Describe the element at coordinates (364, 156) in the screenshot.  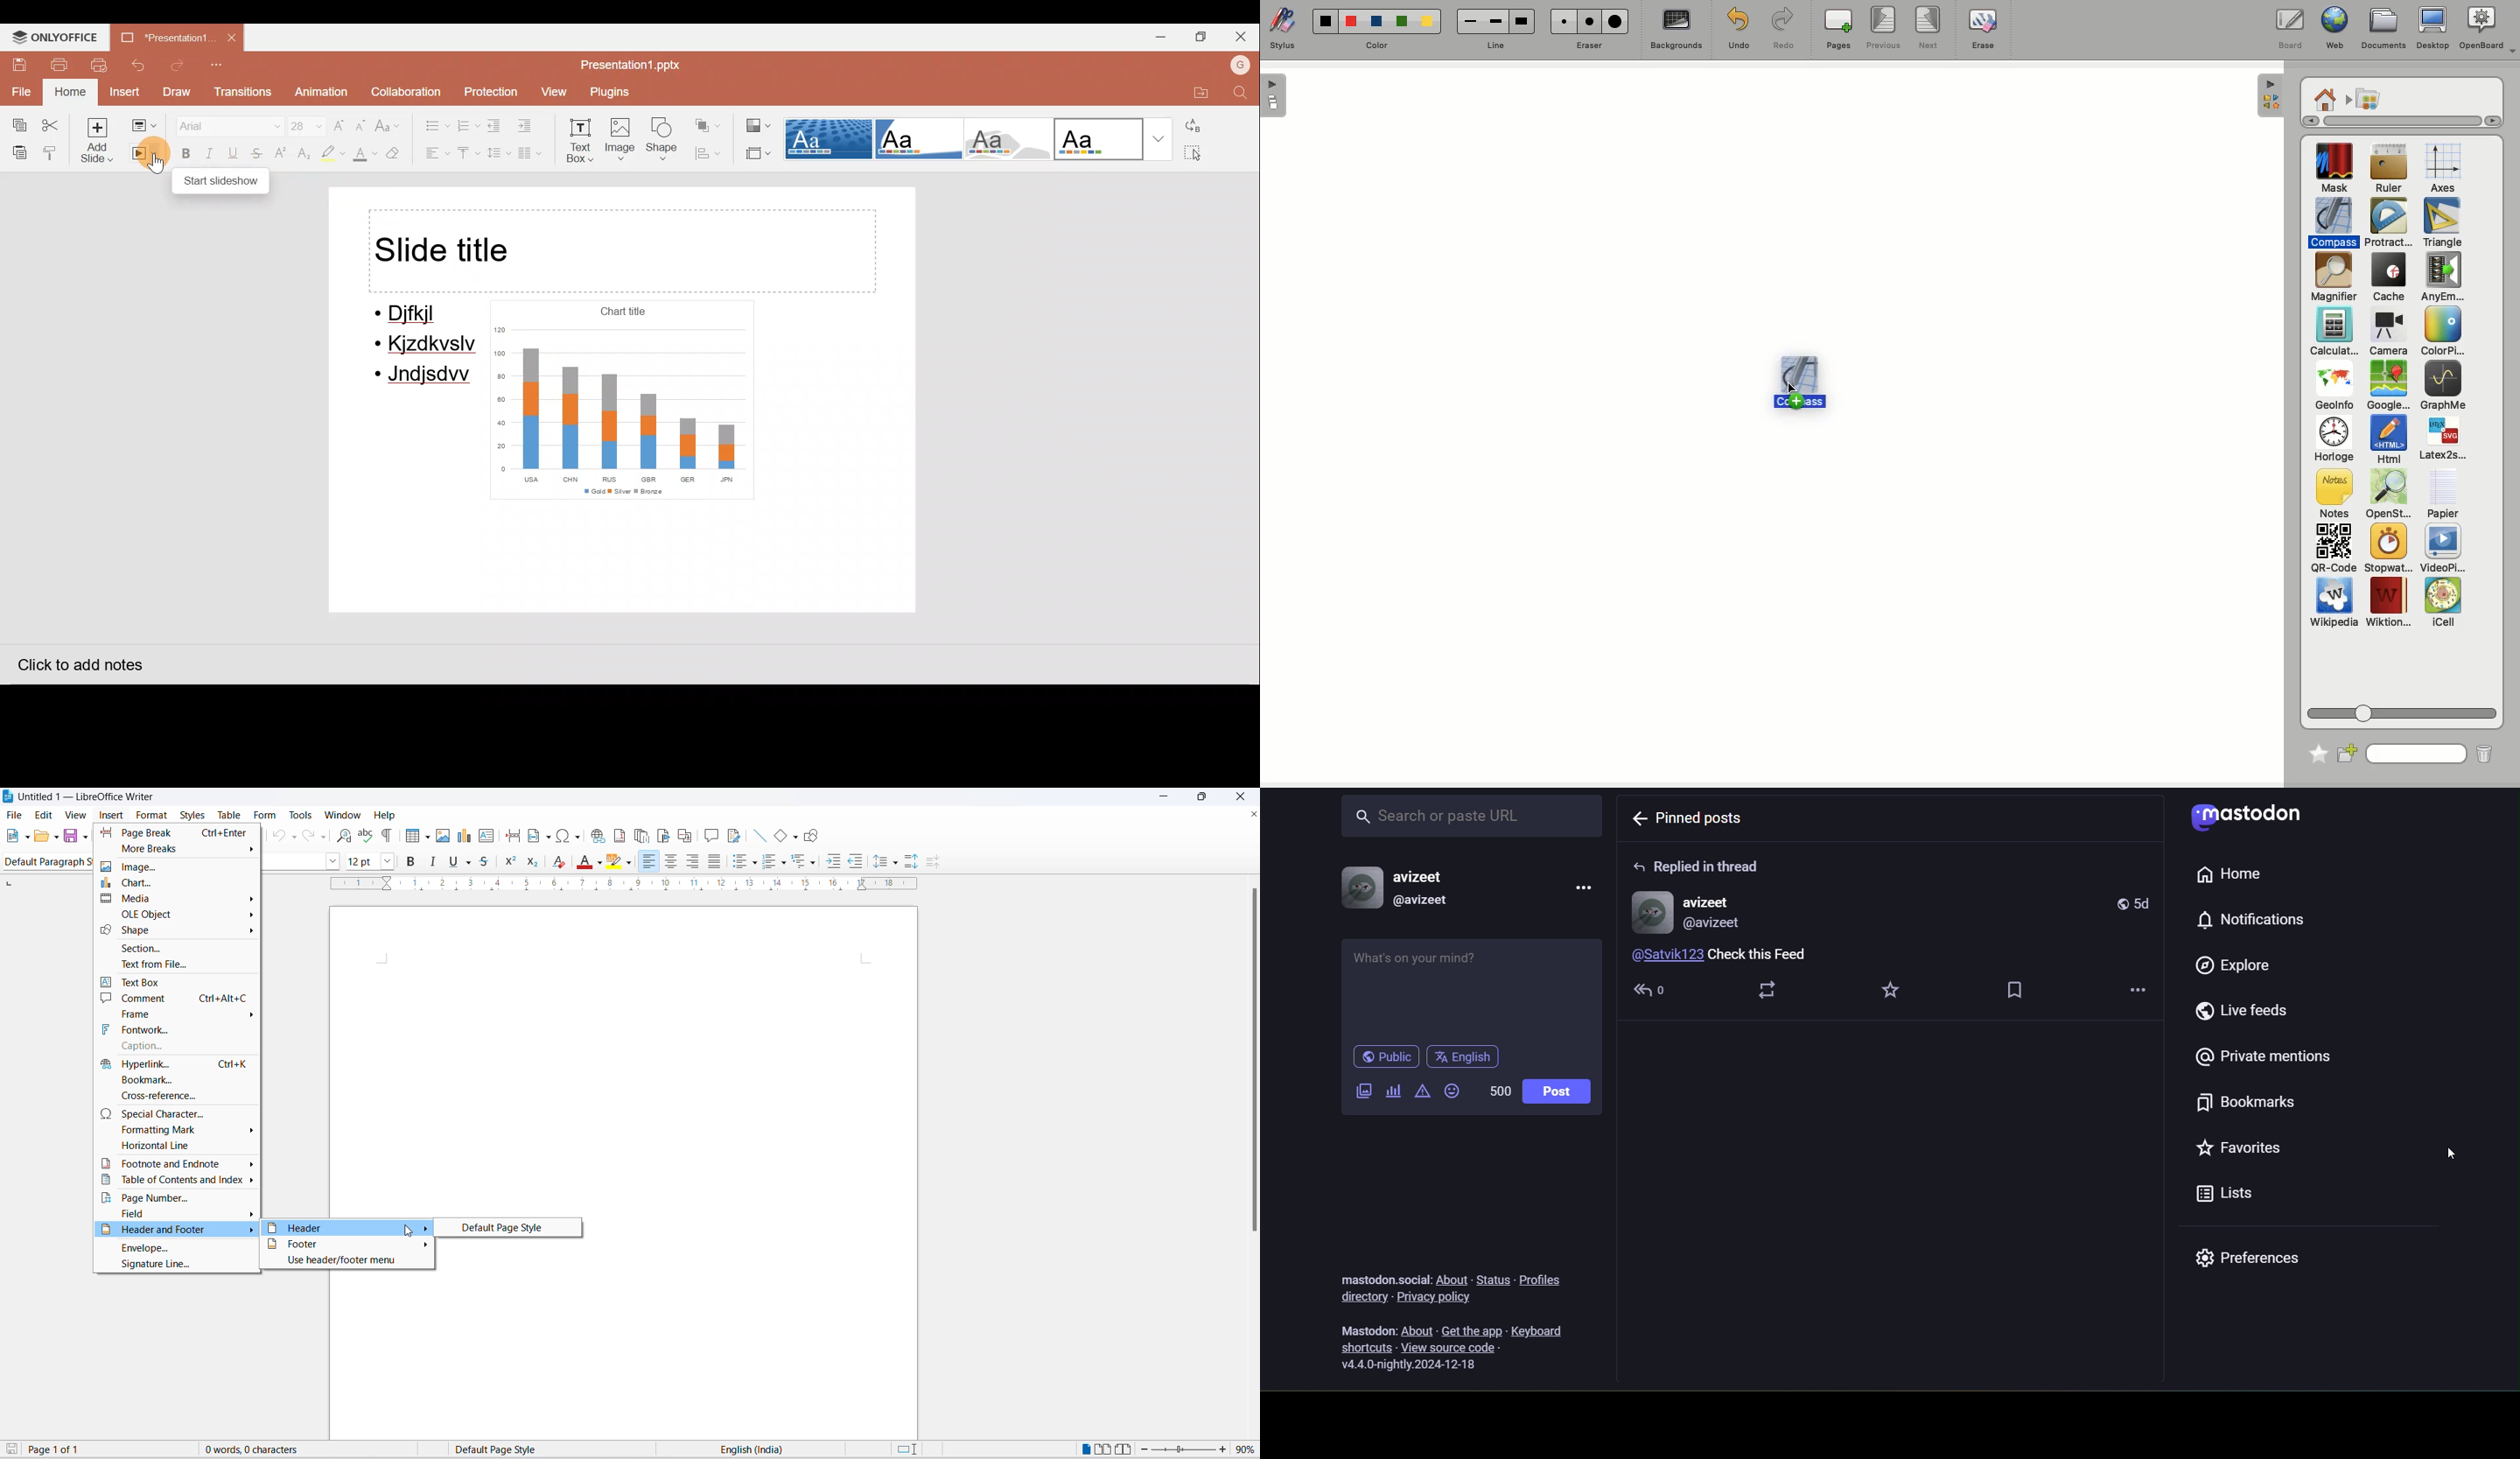
I see `Fill colour` at that location.